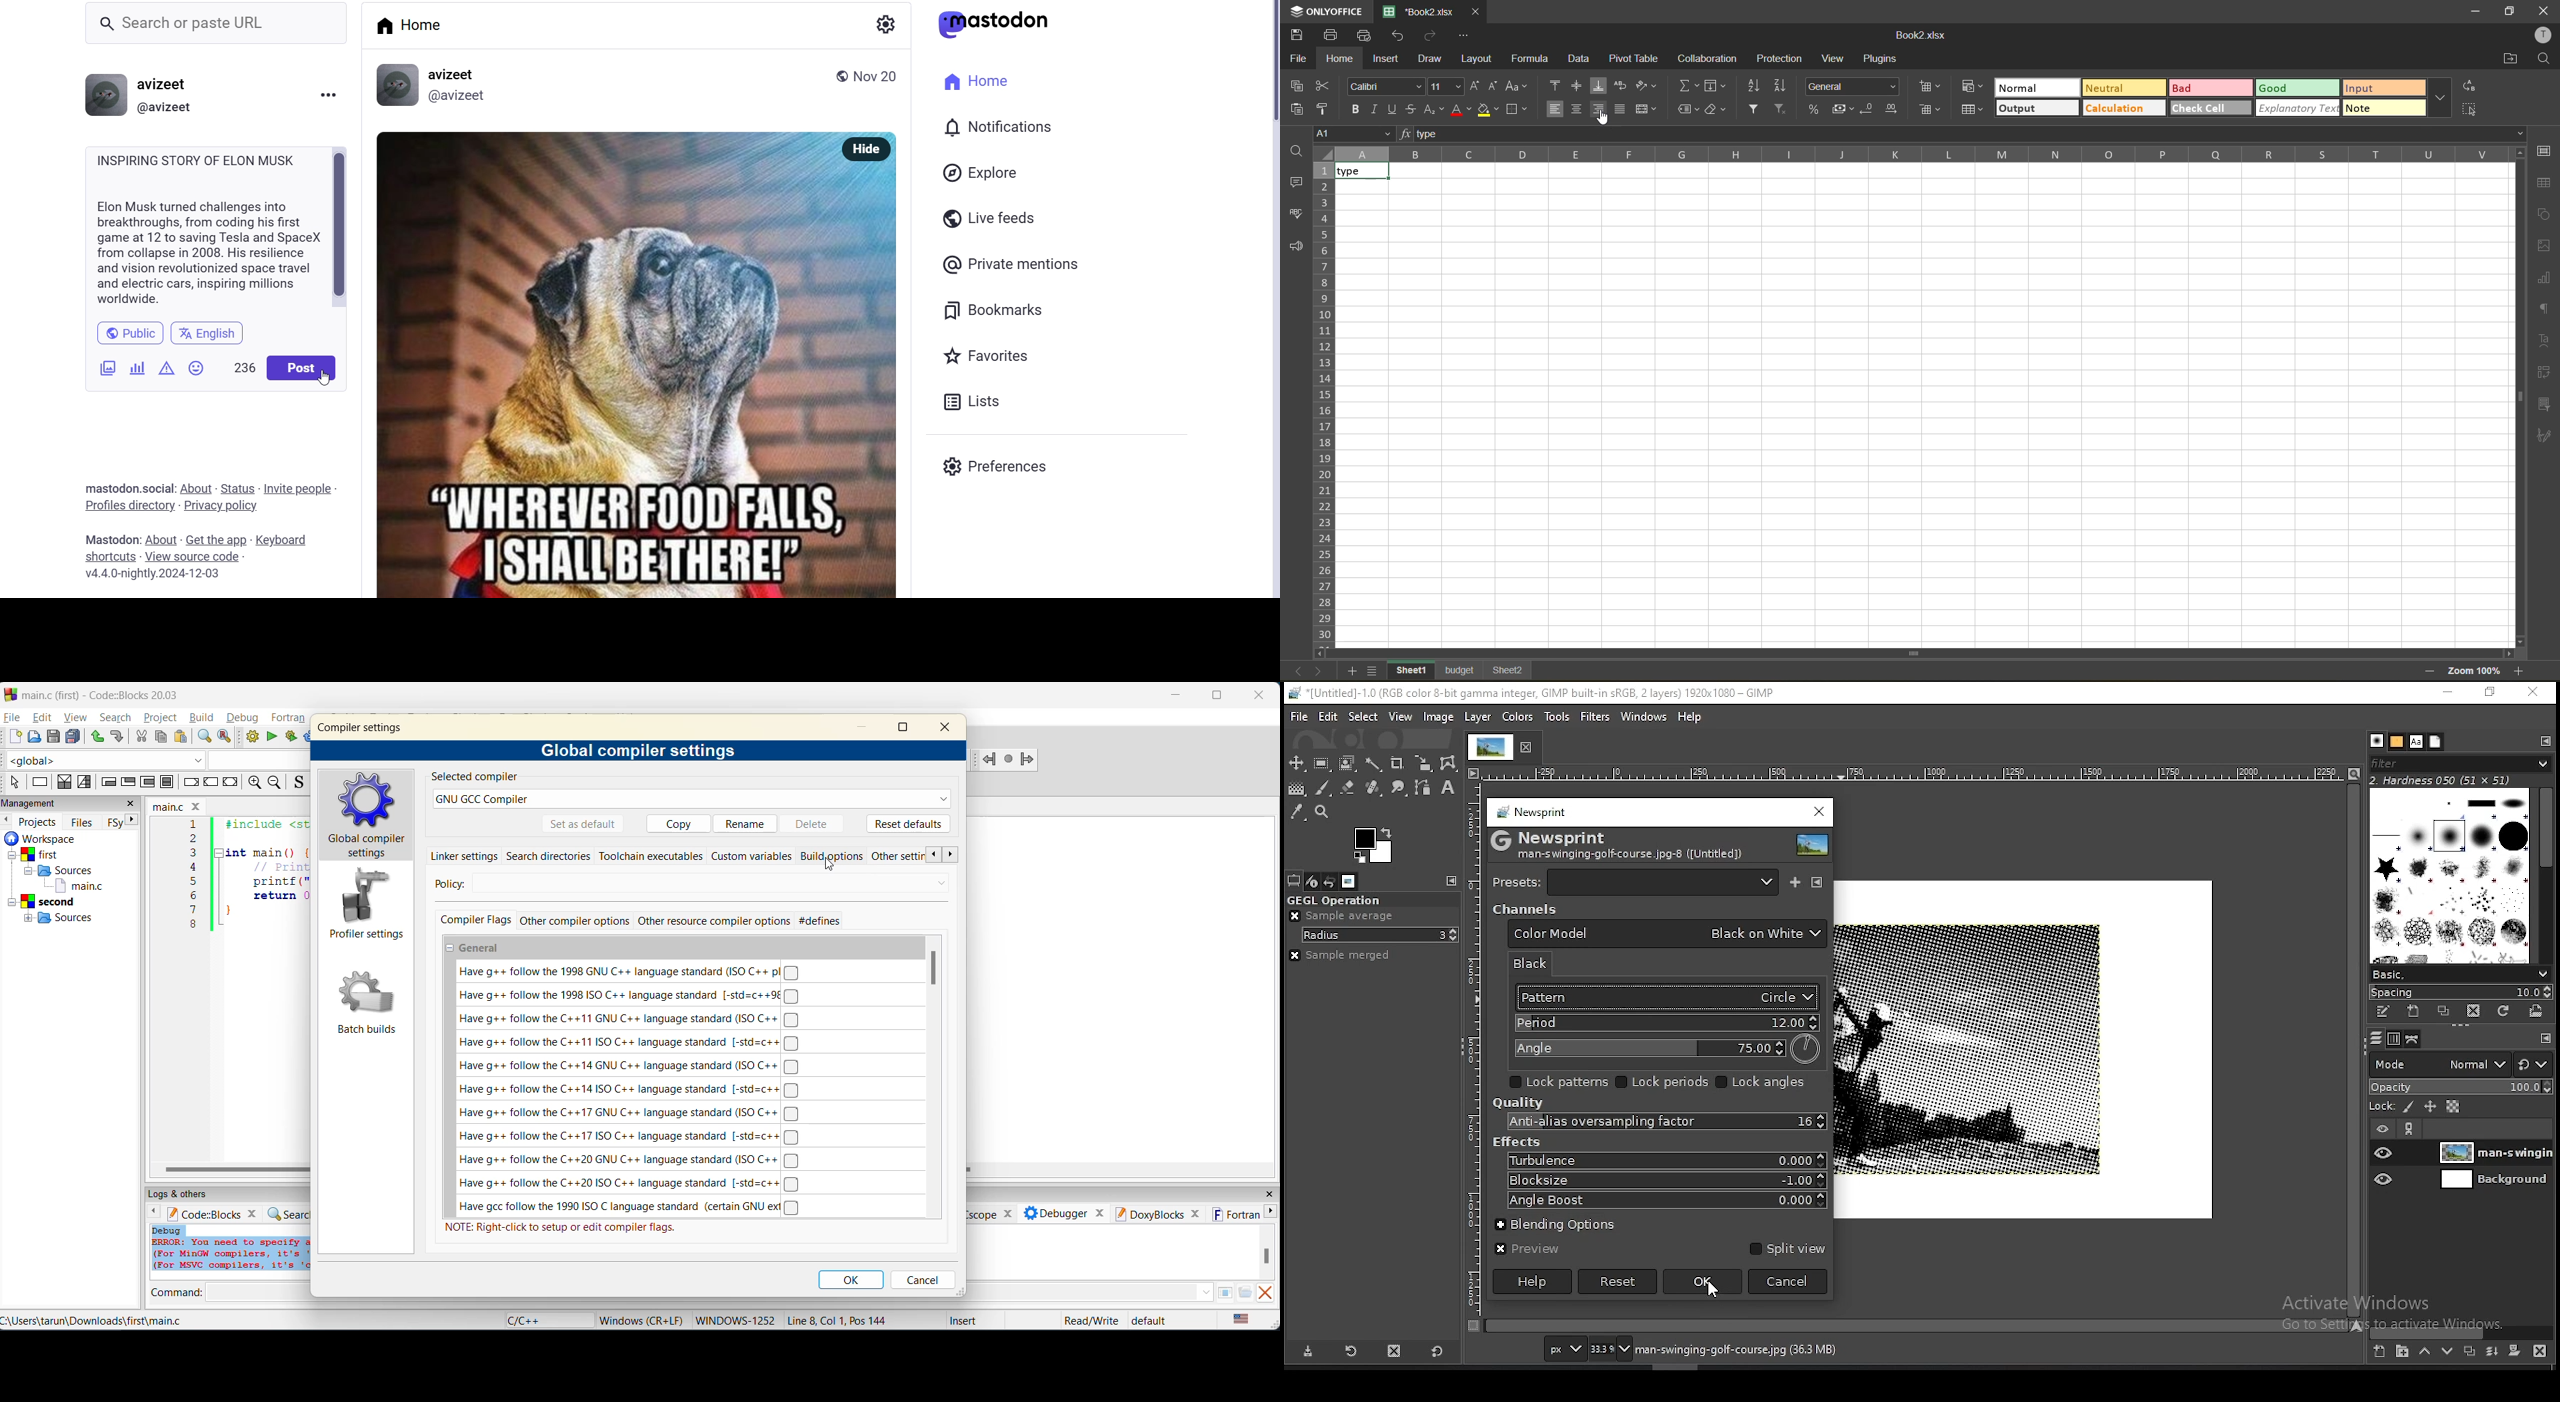  What do you see at coordinates (223, 508) in the screenshot?
I see `privacy policy` at bounding box center [223, 508].